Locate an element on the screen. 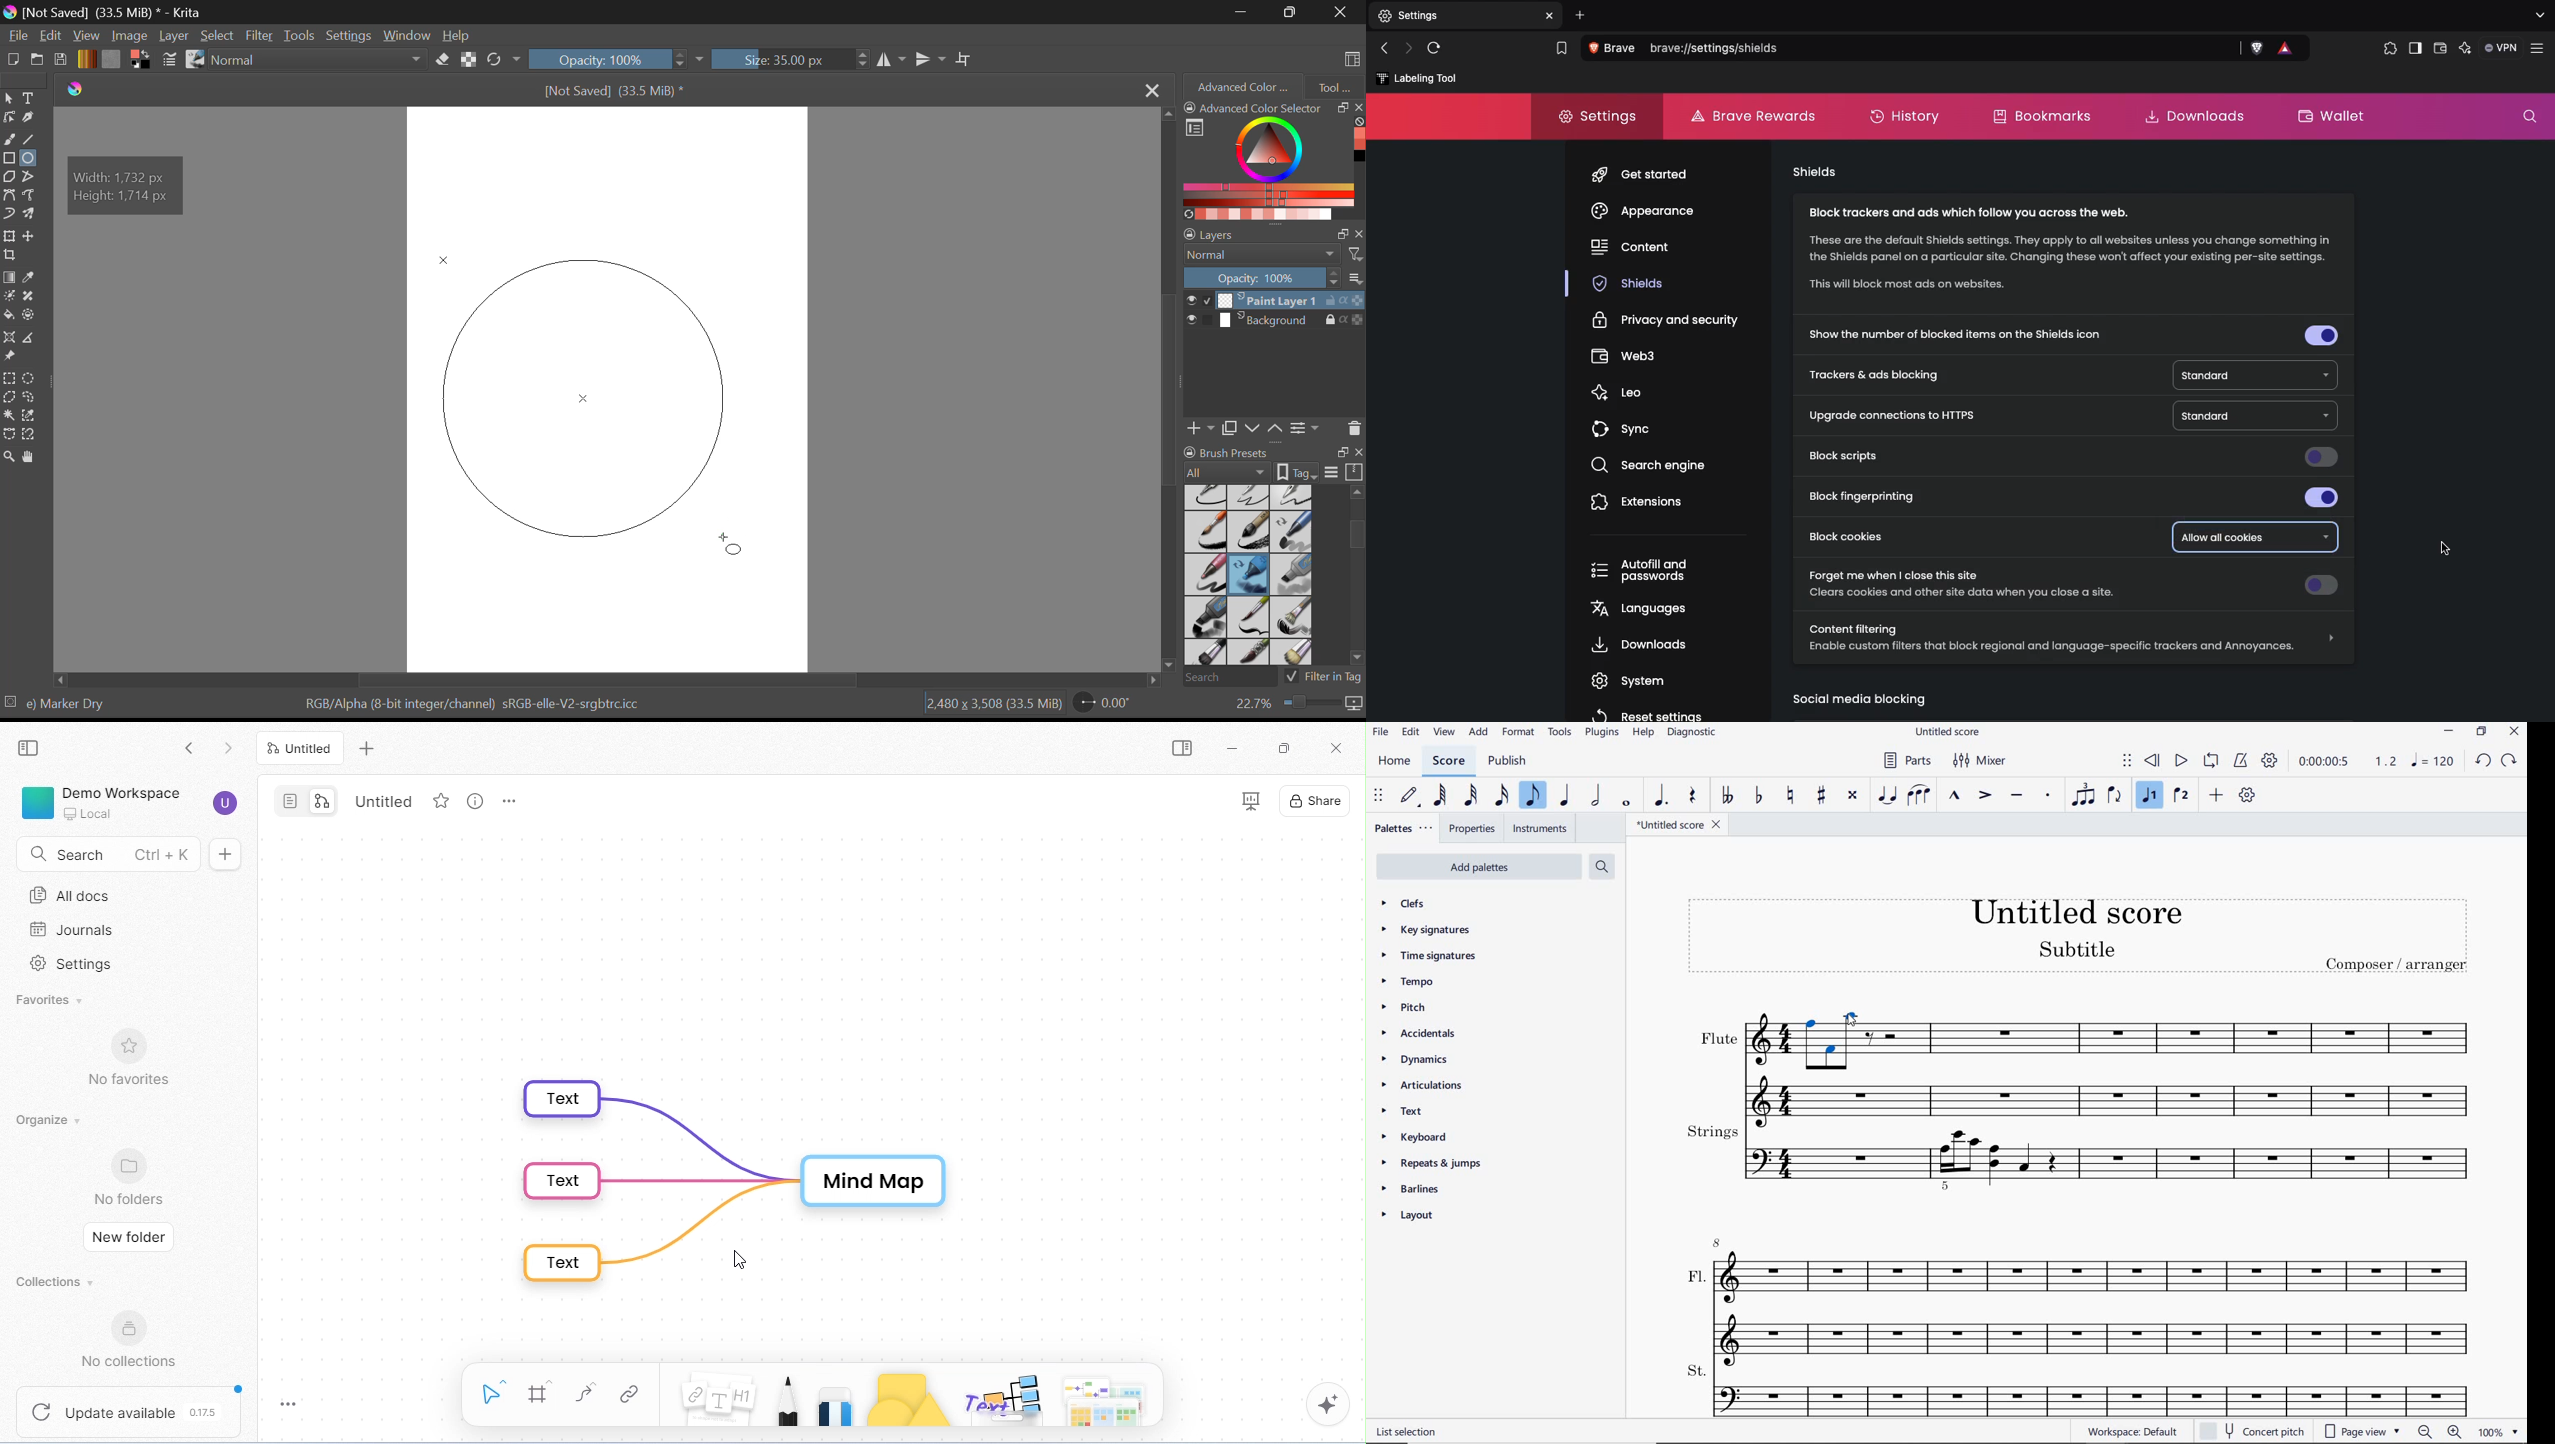  Gradient is located at coordinates (86, 59).